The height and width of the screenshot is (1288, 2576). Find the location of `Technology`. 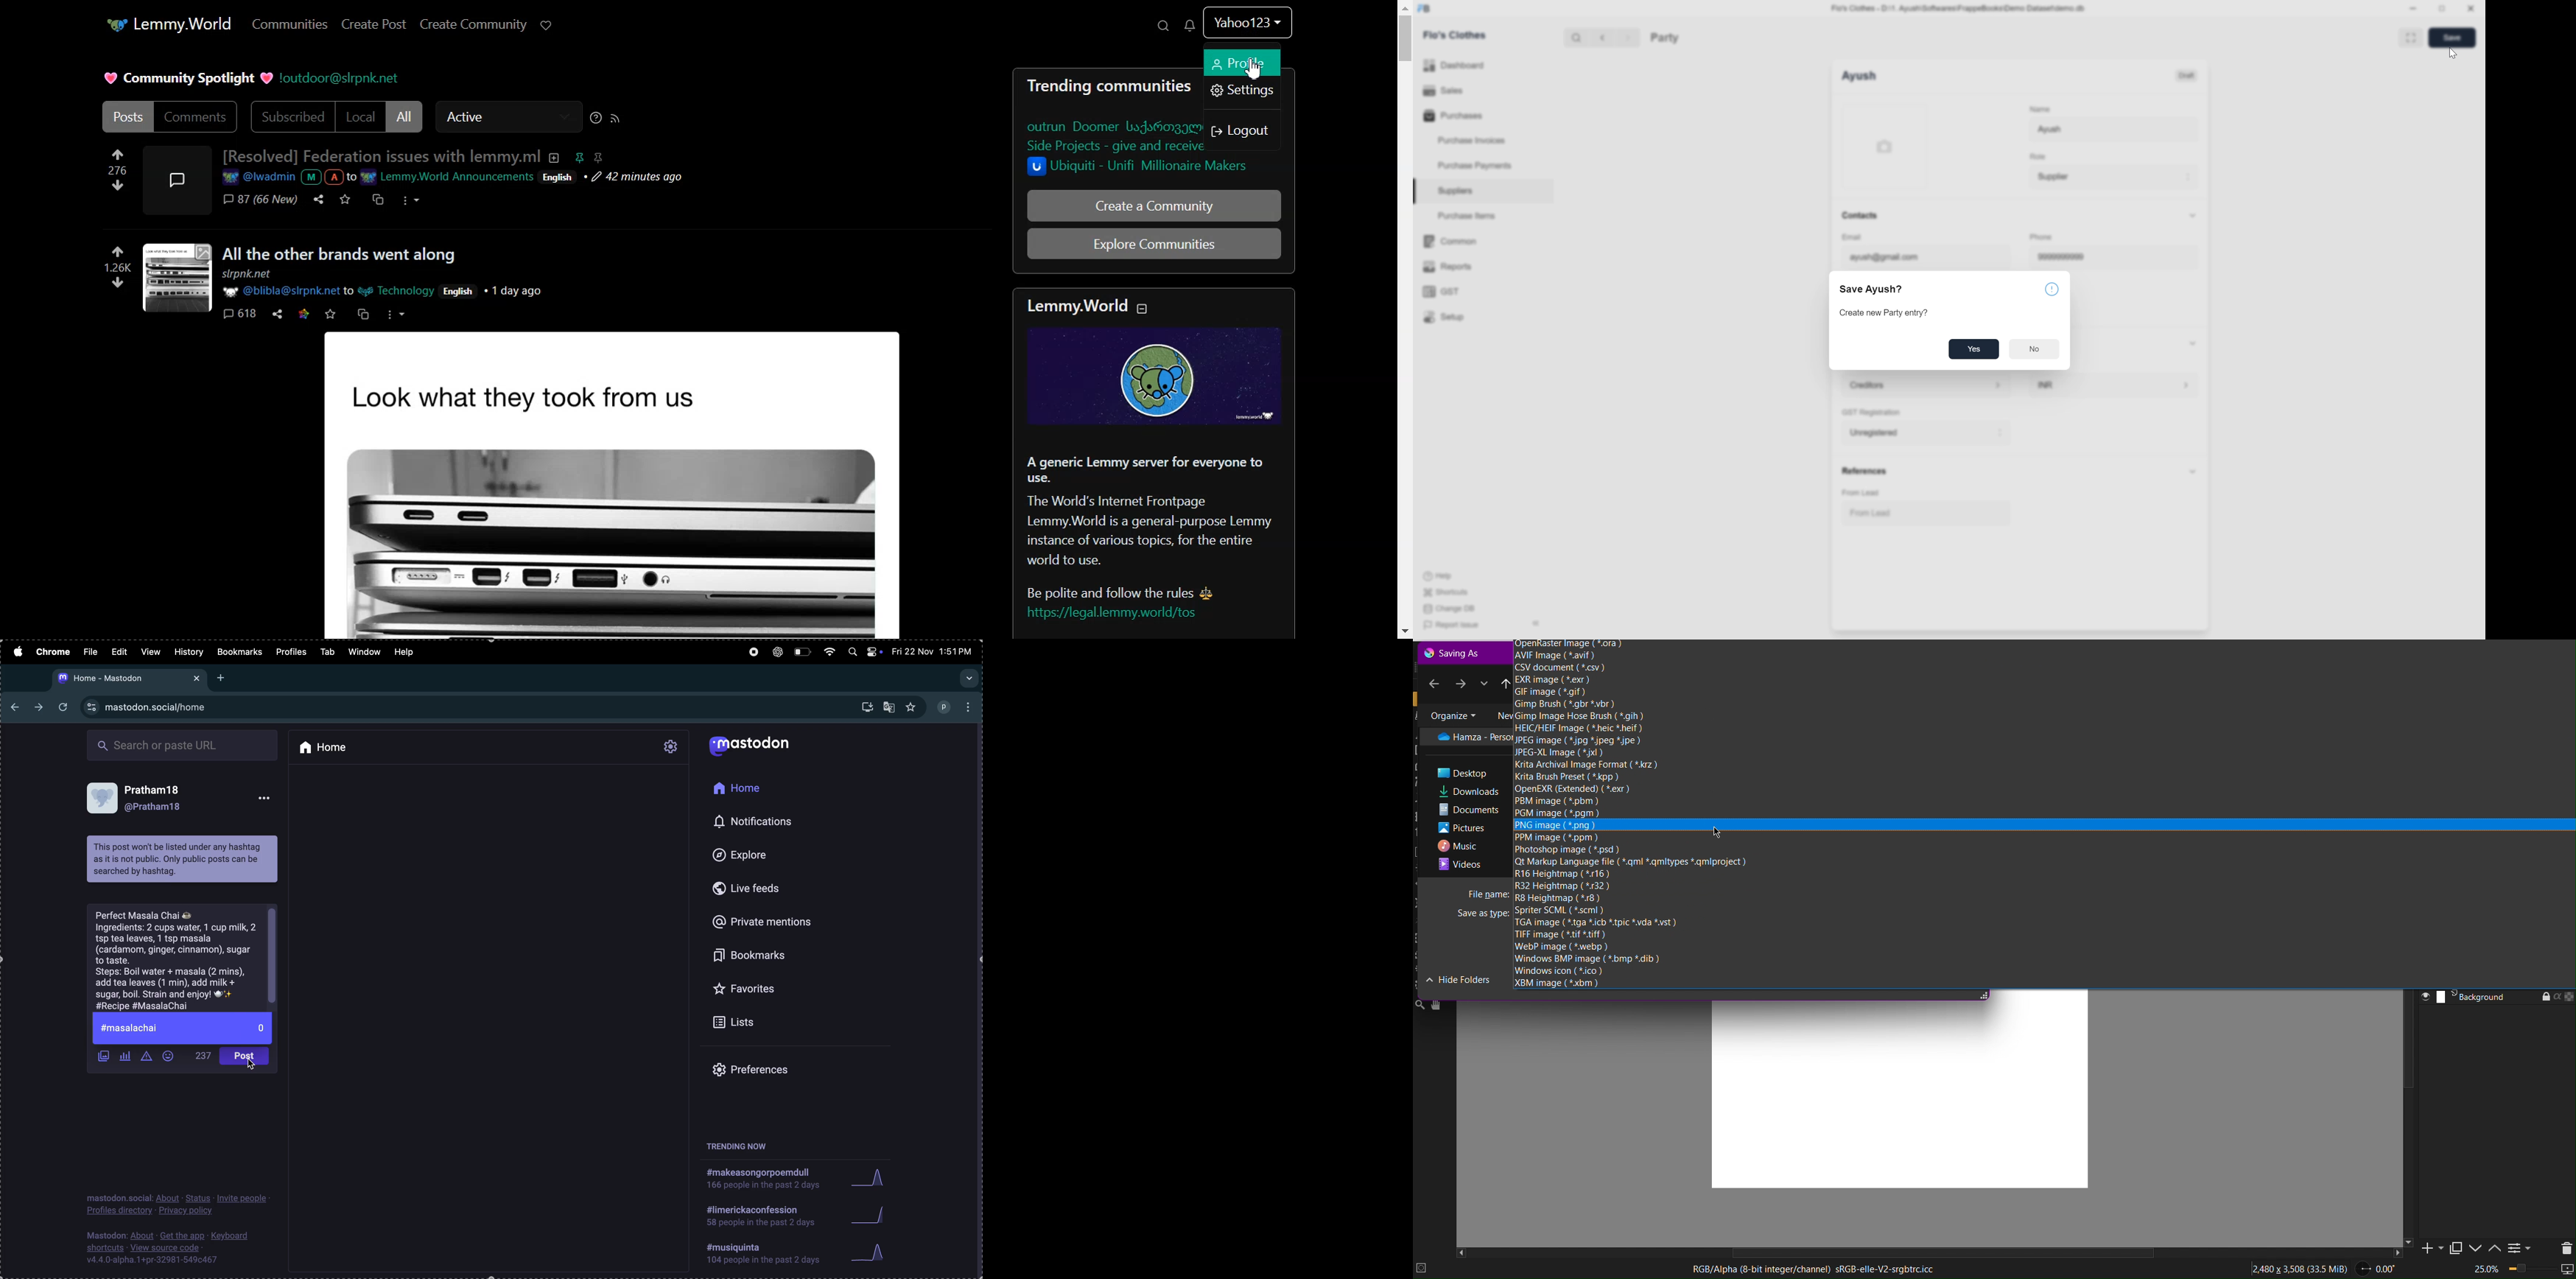

Technology is located at coordinates (400, 291).